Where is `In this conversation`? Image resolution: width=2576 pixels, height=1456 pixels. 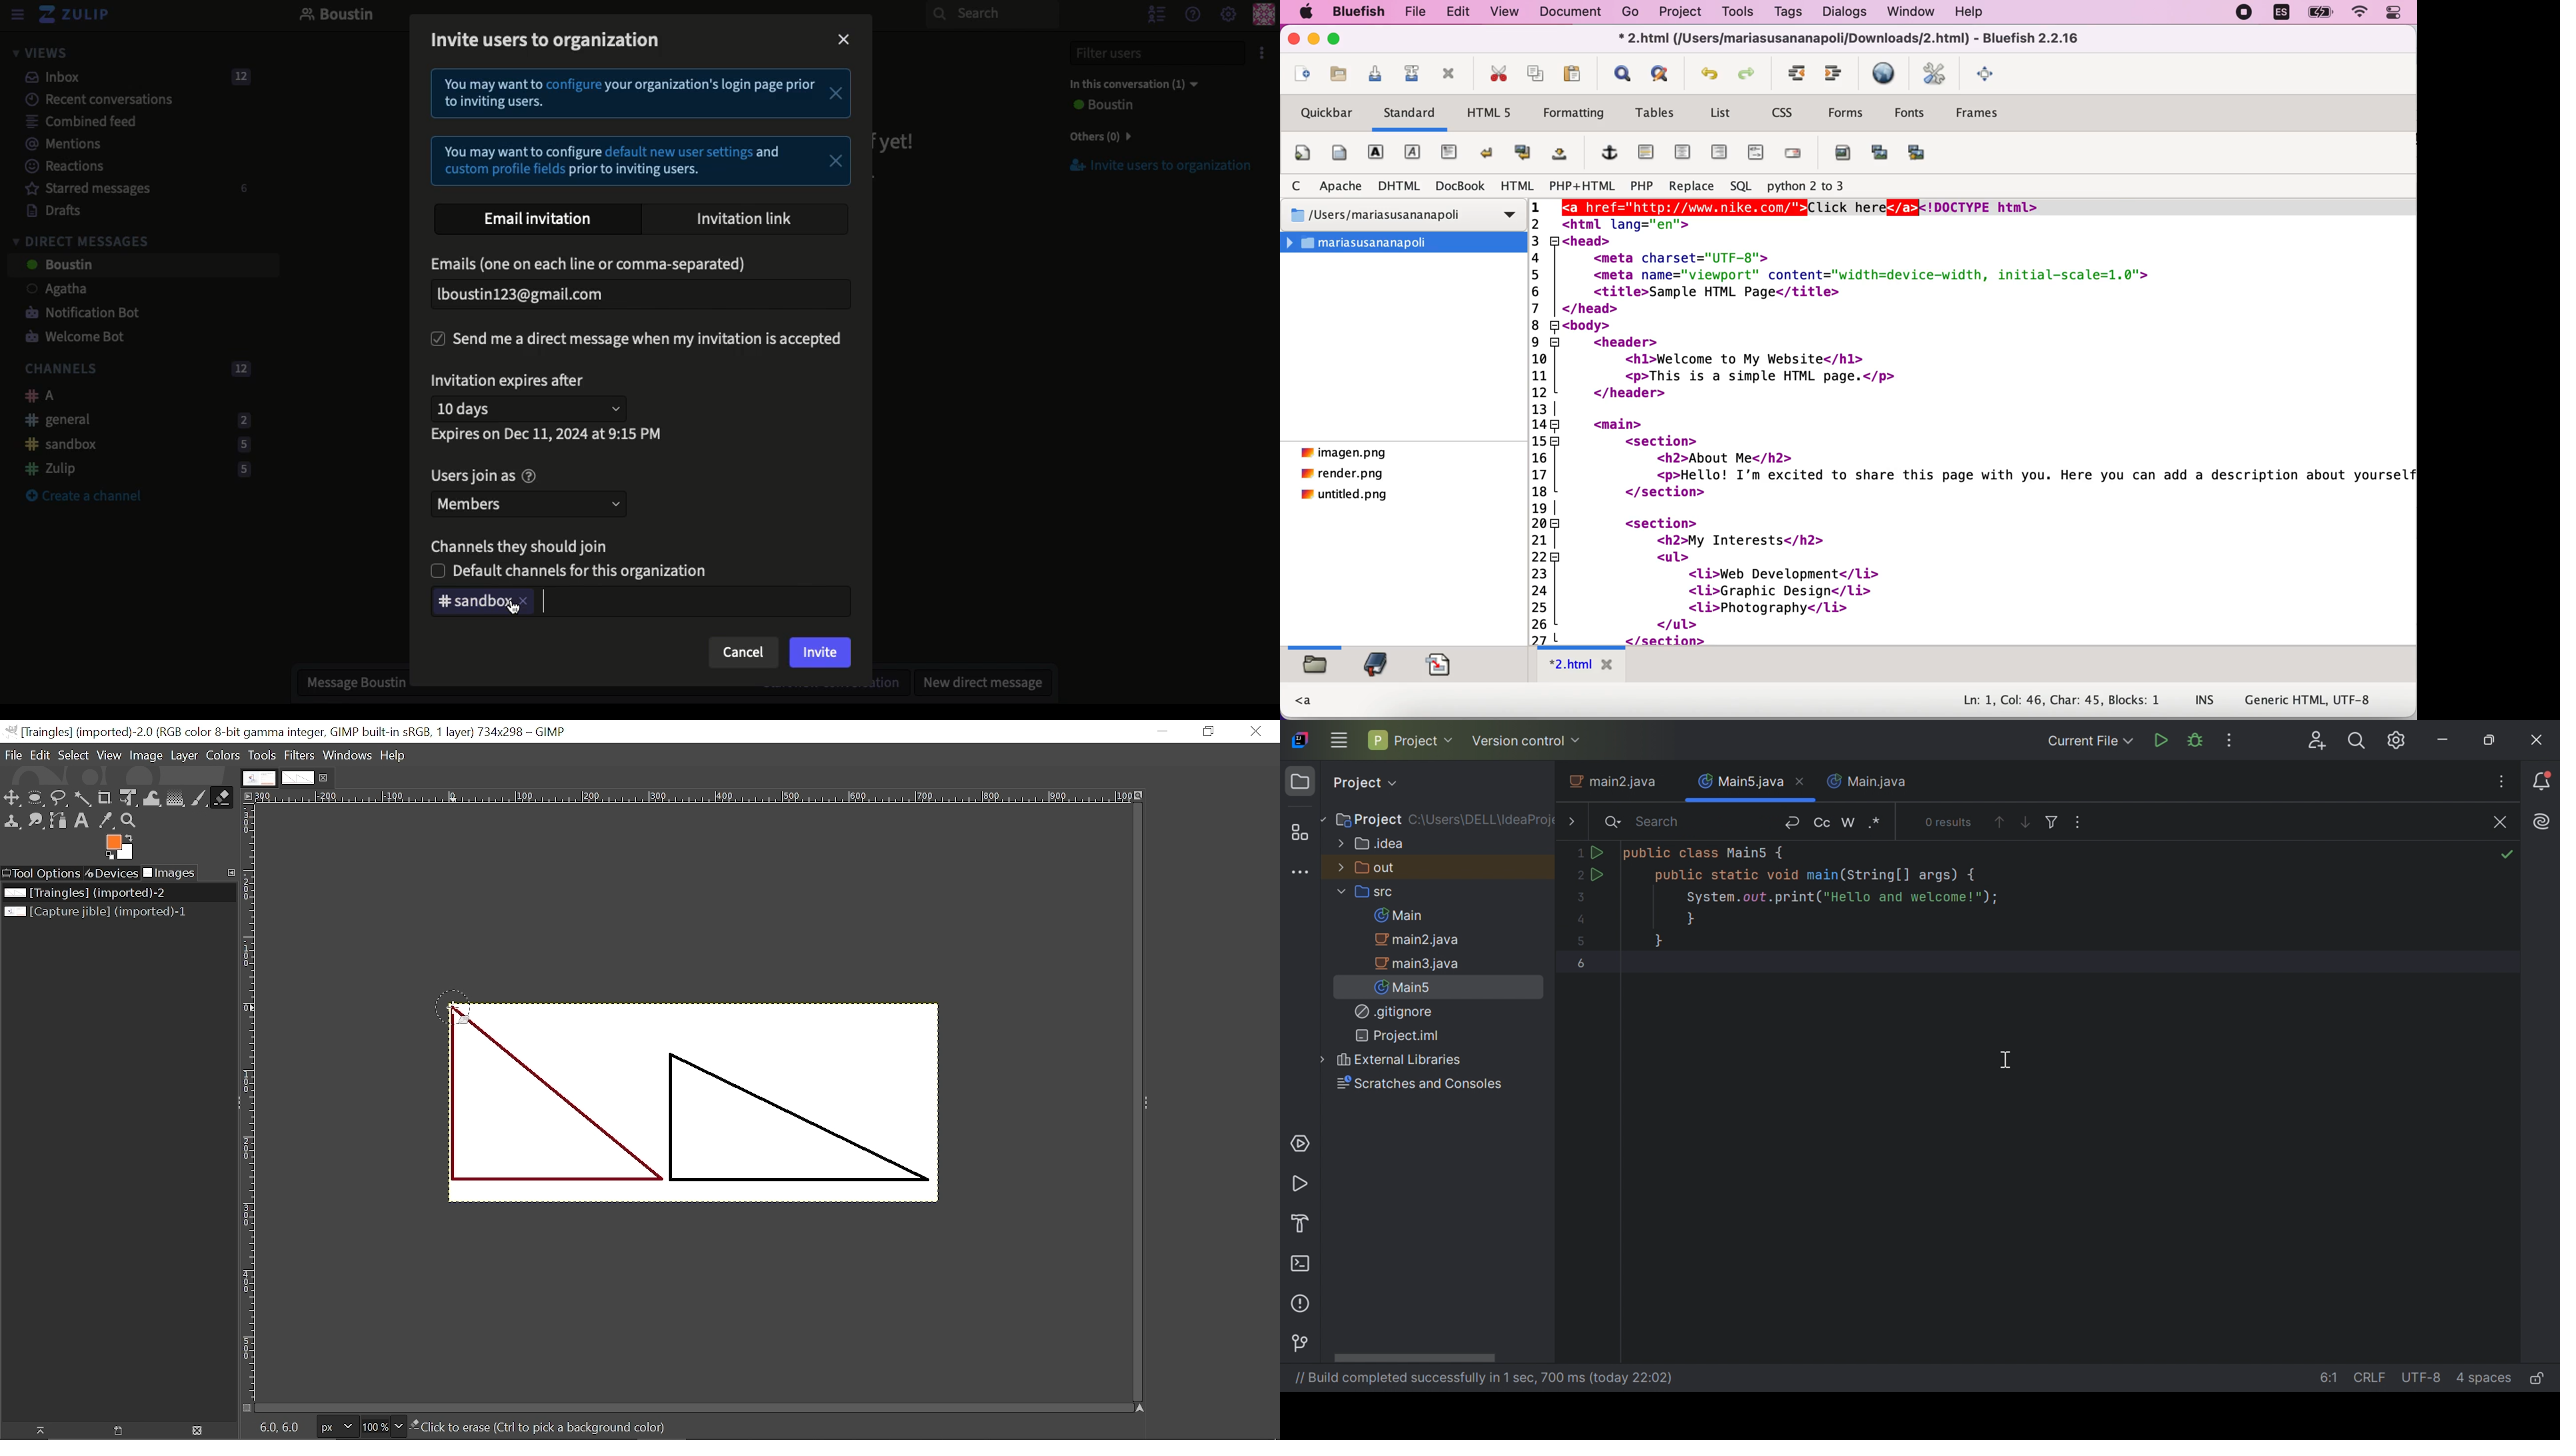
In this conversation is located at coordinates (1130, 84).